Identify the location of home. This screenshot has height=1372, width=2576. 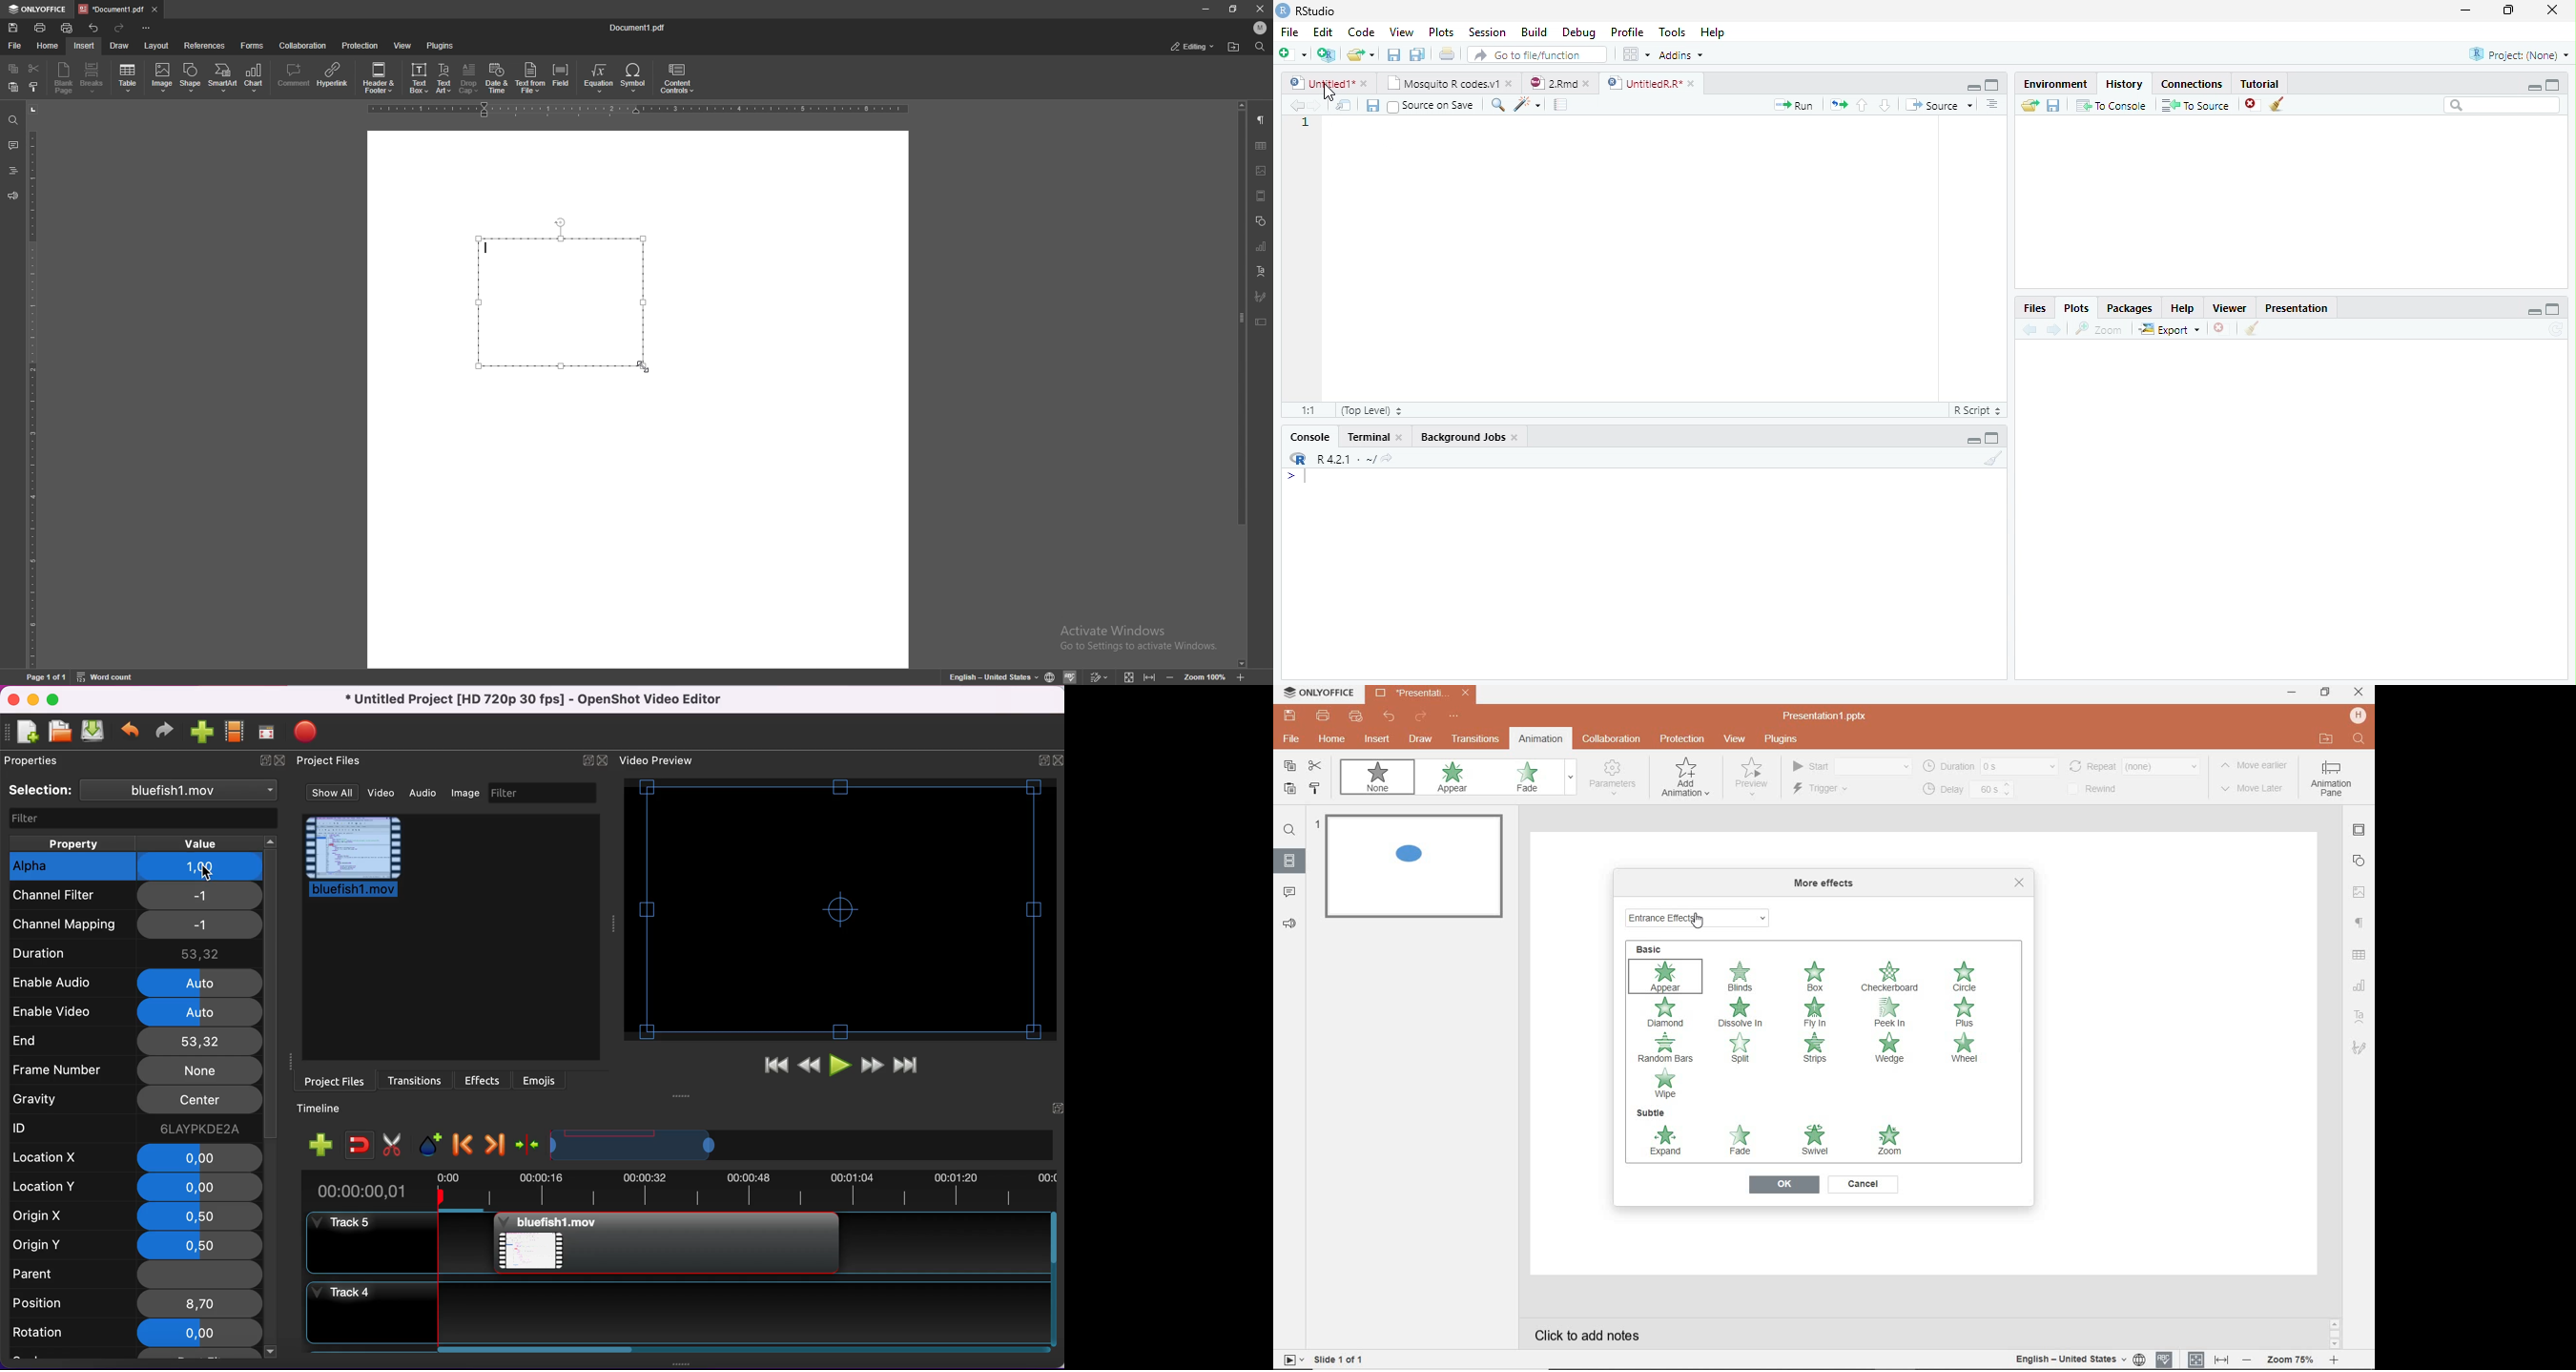
(1333, 741).